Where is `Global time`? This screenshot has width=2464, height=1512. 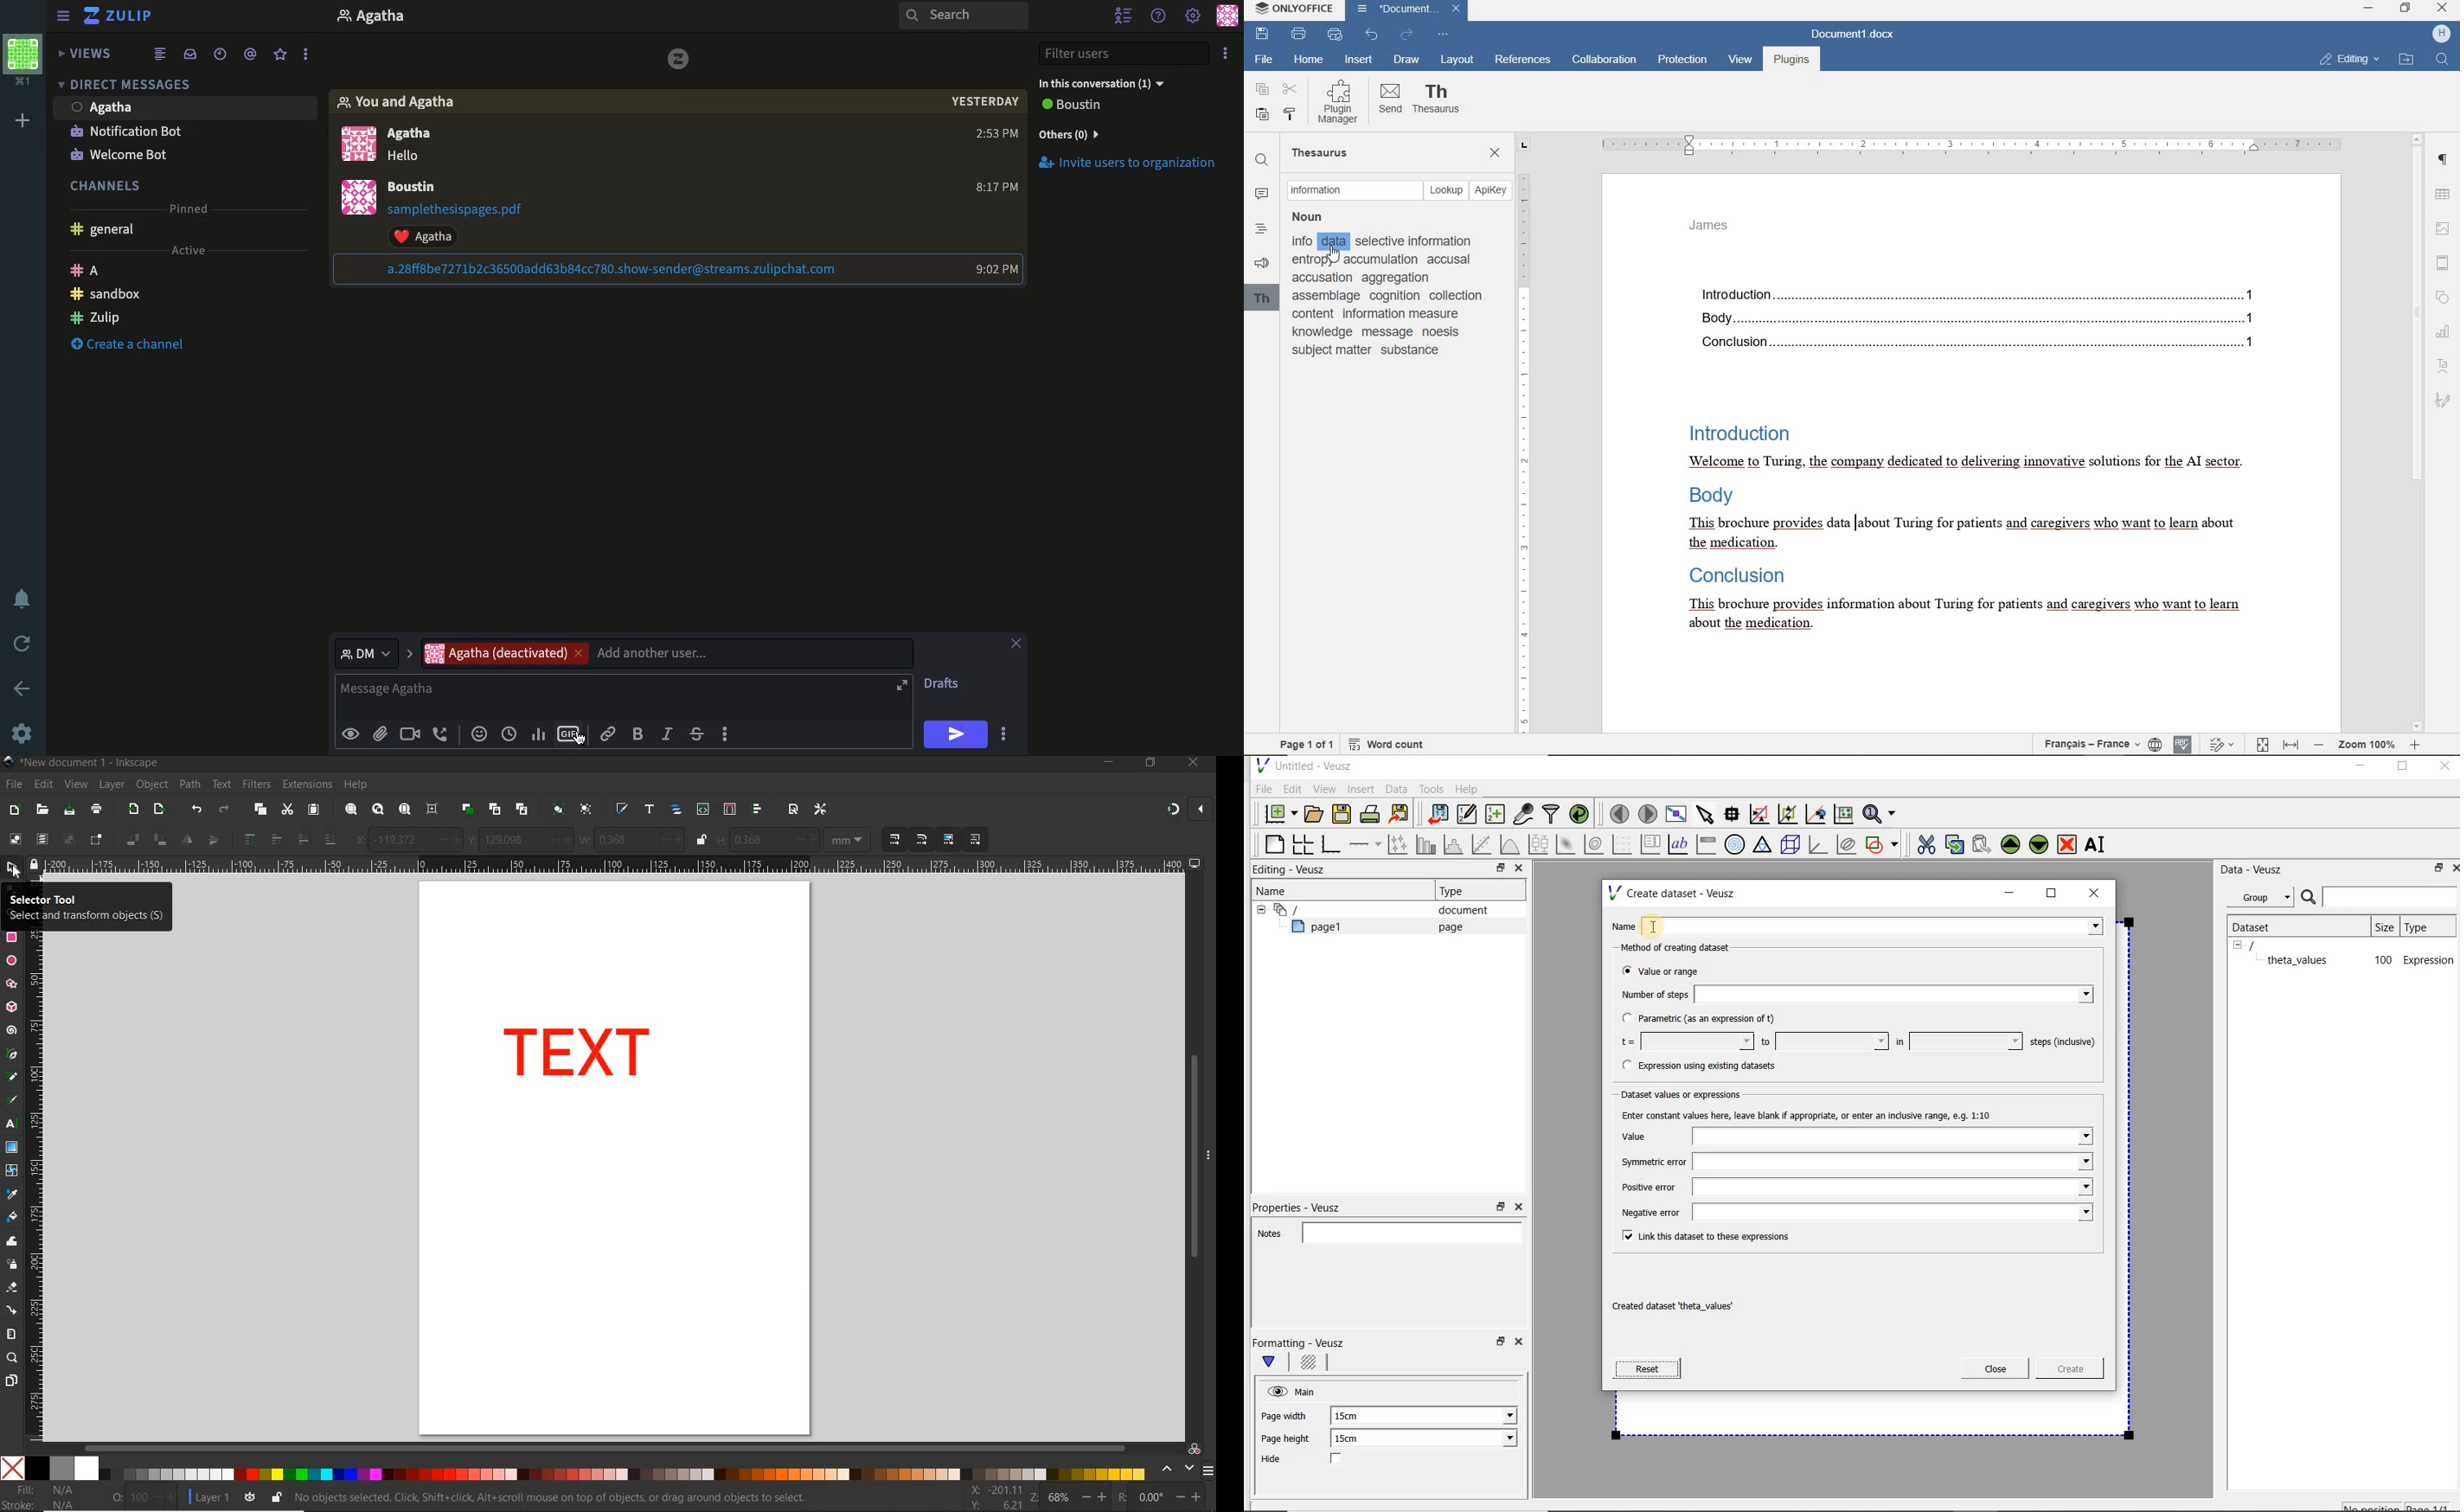 Global time is located at coordinates (221, 56).